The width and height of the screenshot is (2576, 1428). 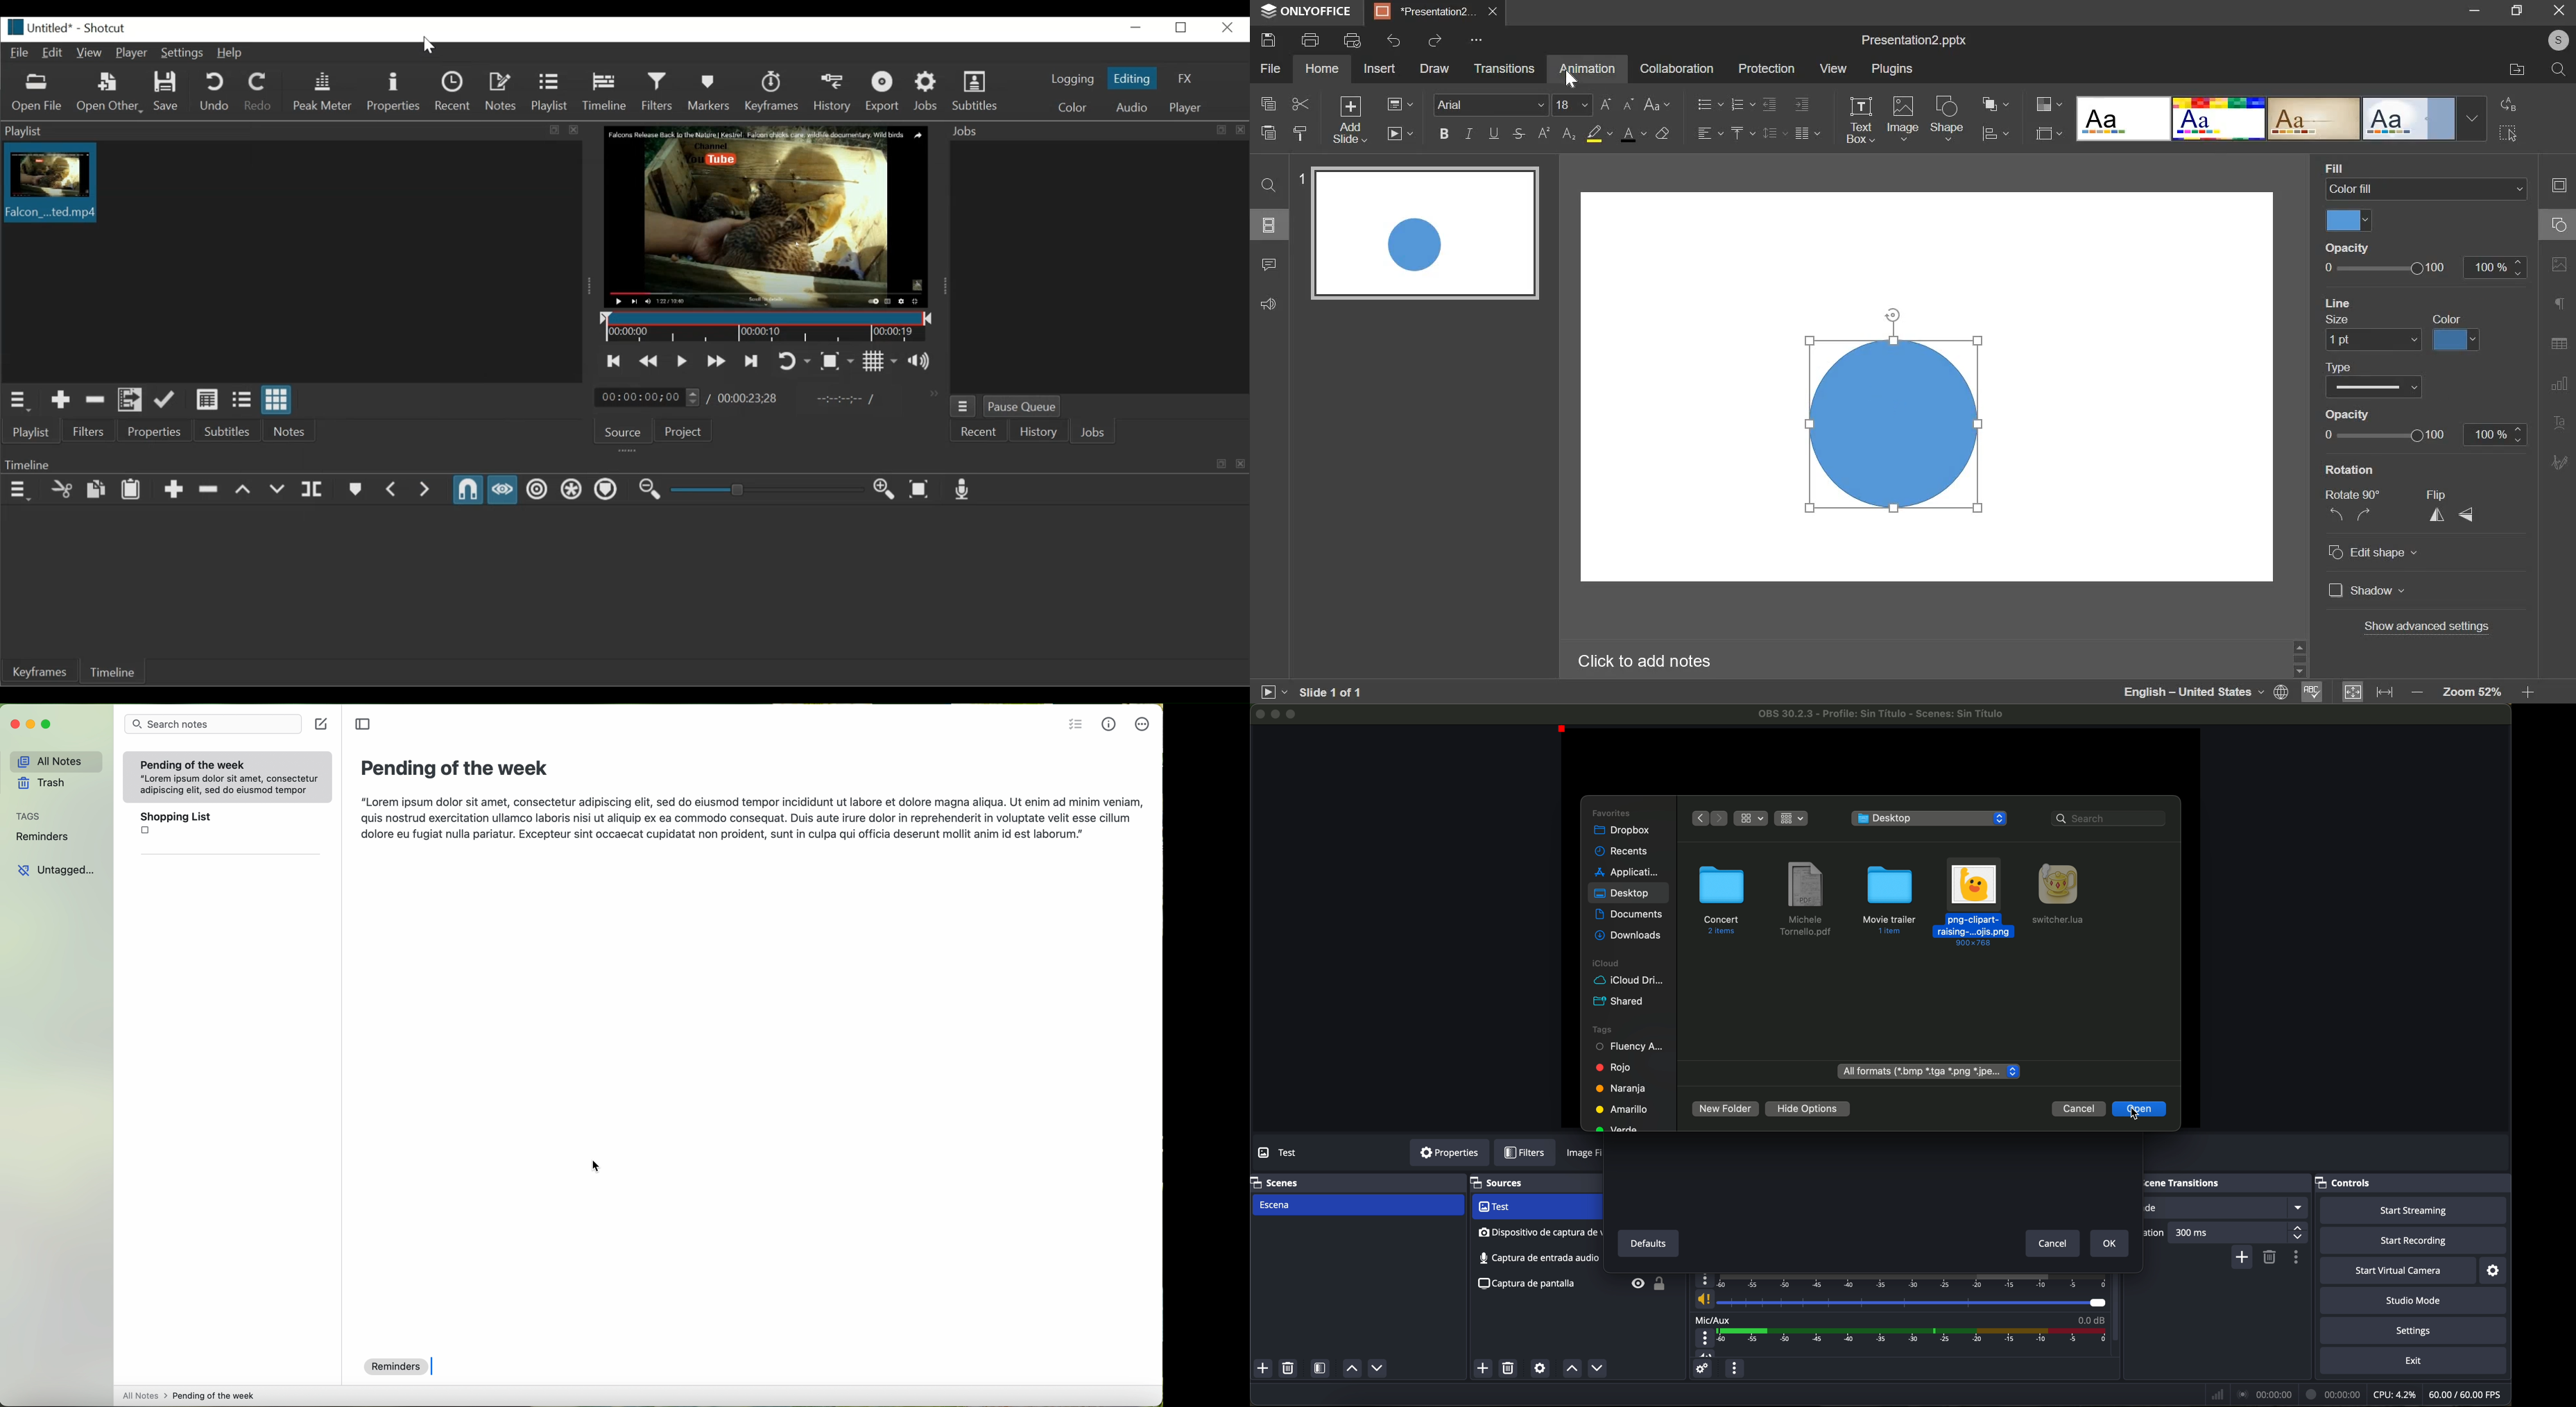 What do you see at coordinates (456, 92) in the screenshot?
I see `Recent` at bounding box center [456, 92].